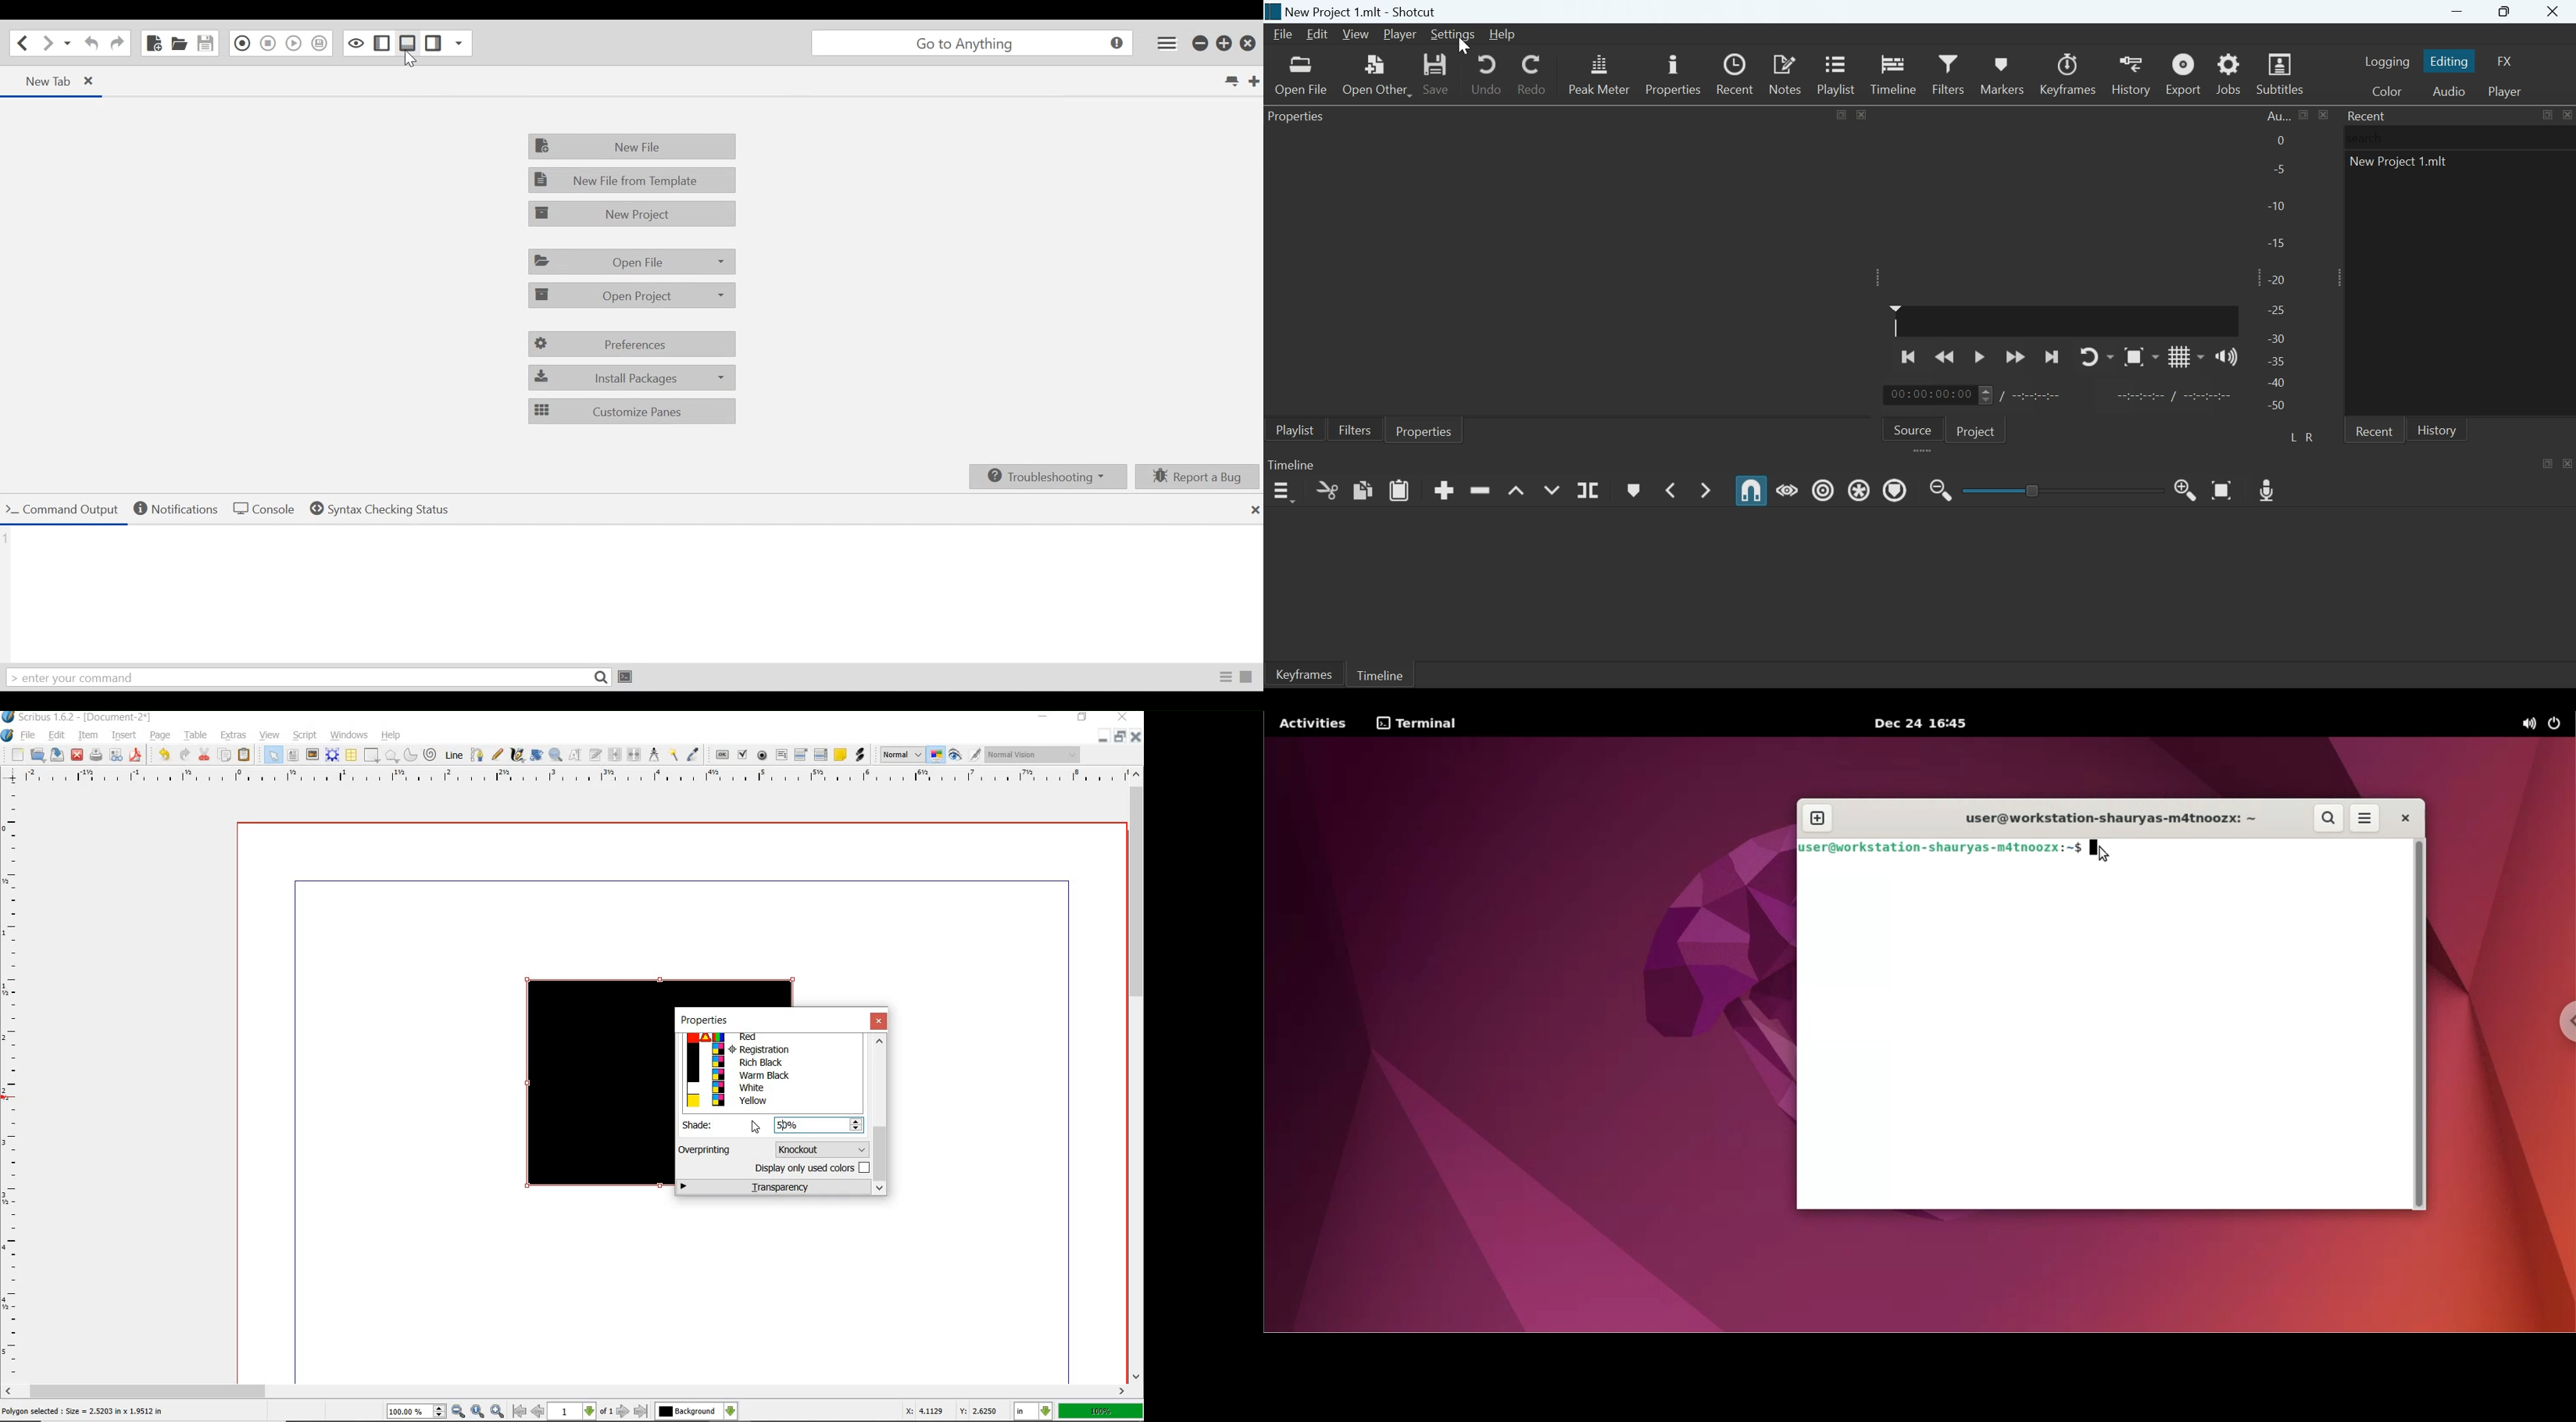  Describe the element at coordinates (1363, 12) in the screenshot. I see `New Project 1.mlt - Shotcut` at that location.